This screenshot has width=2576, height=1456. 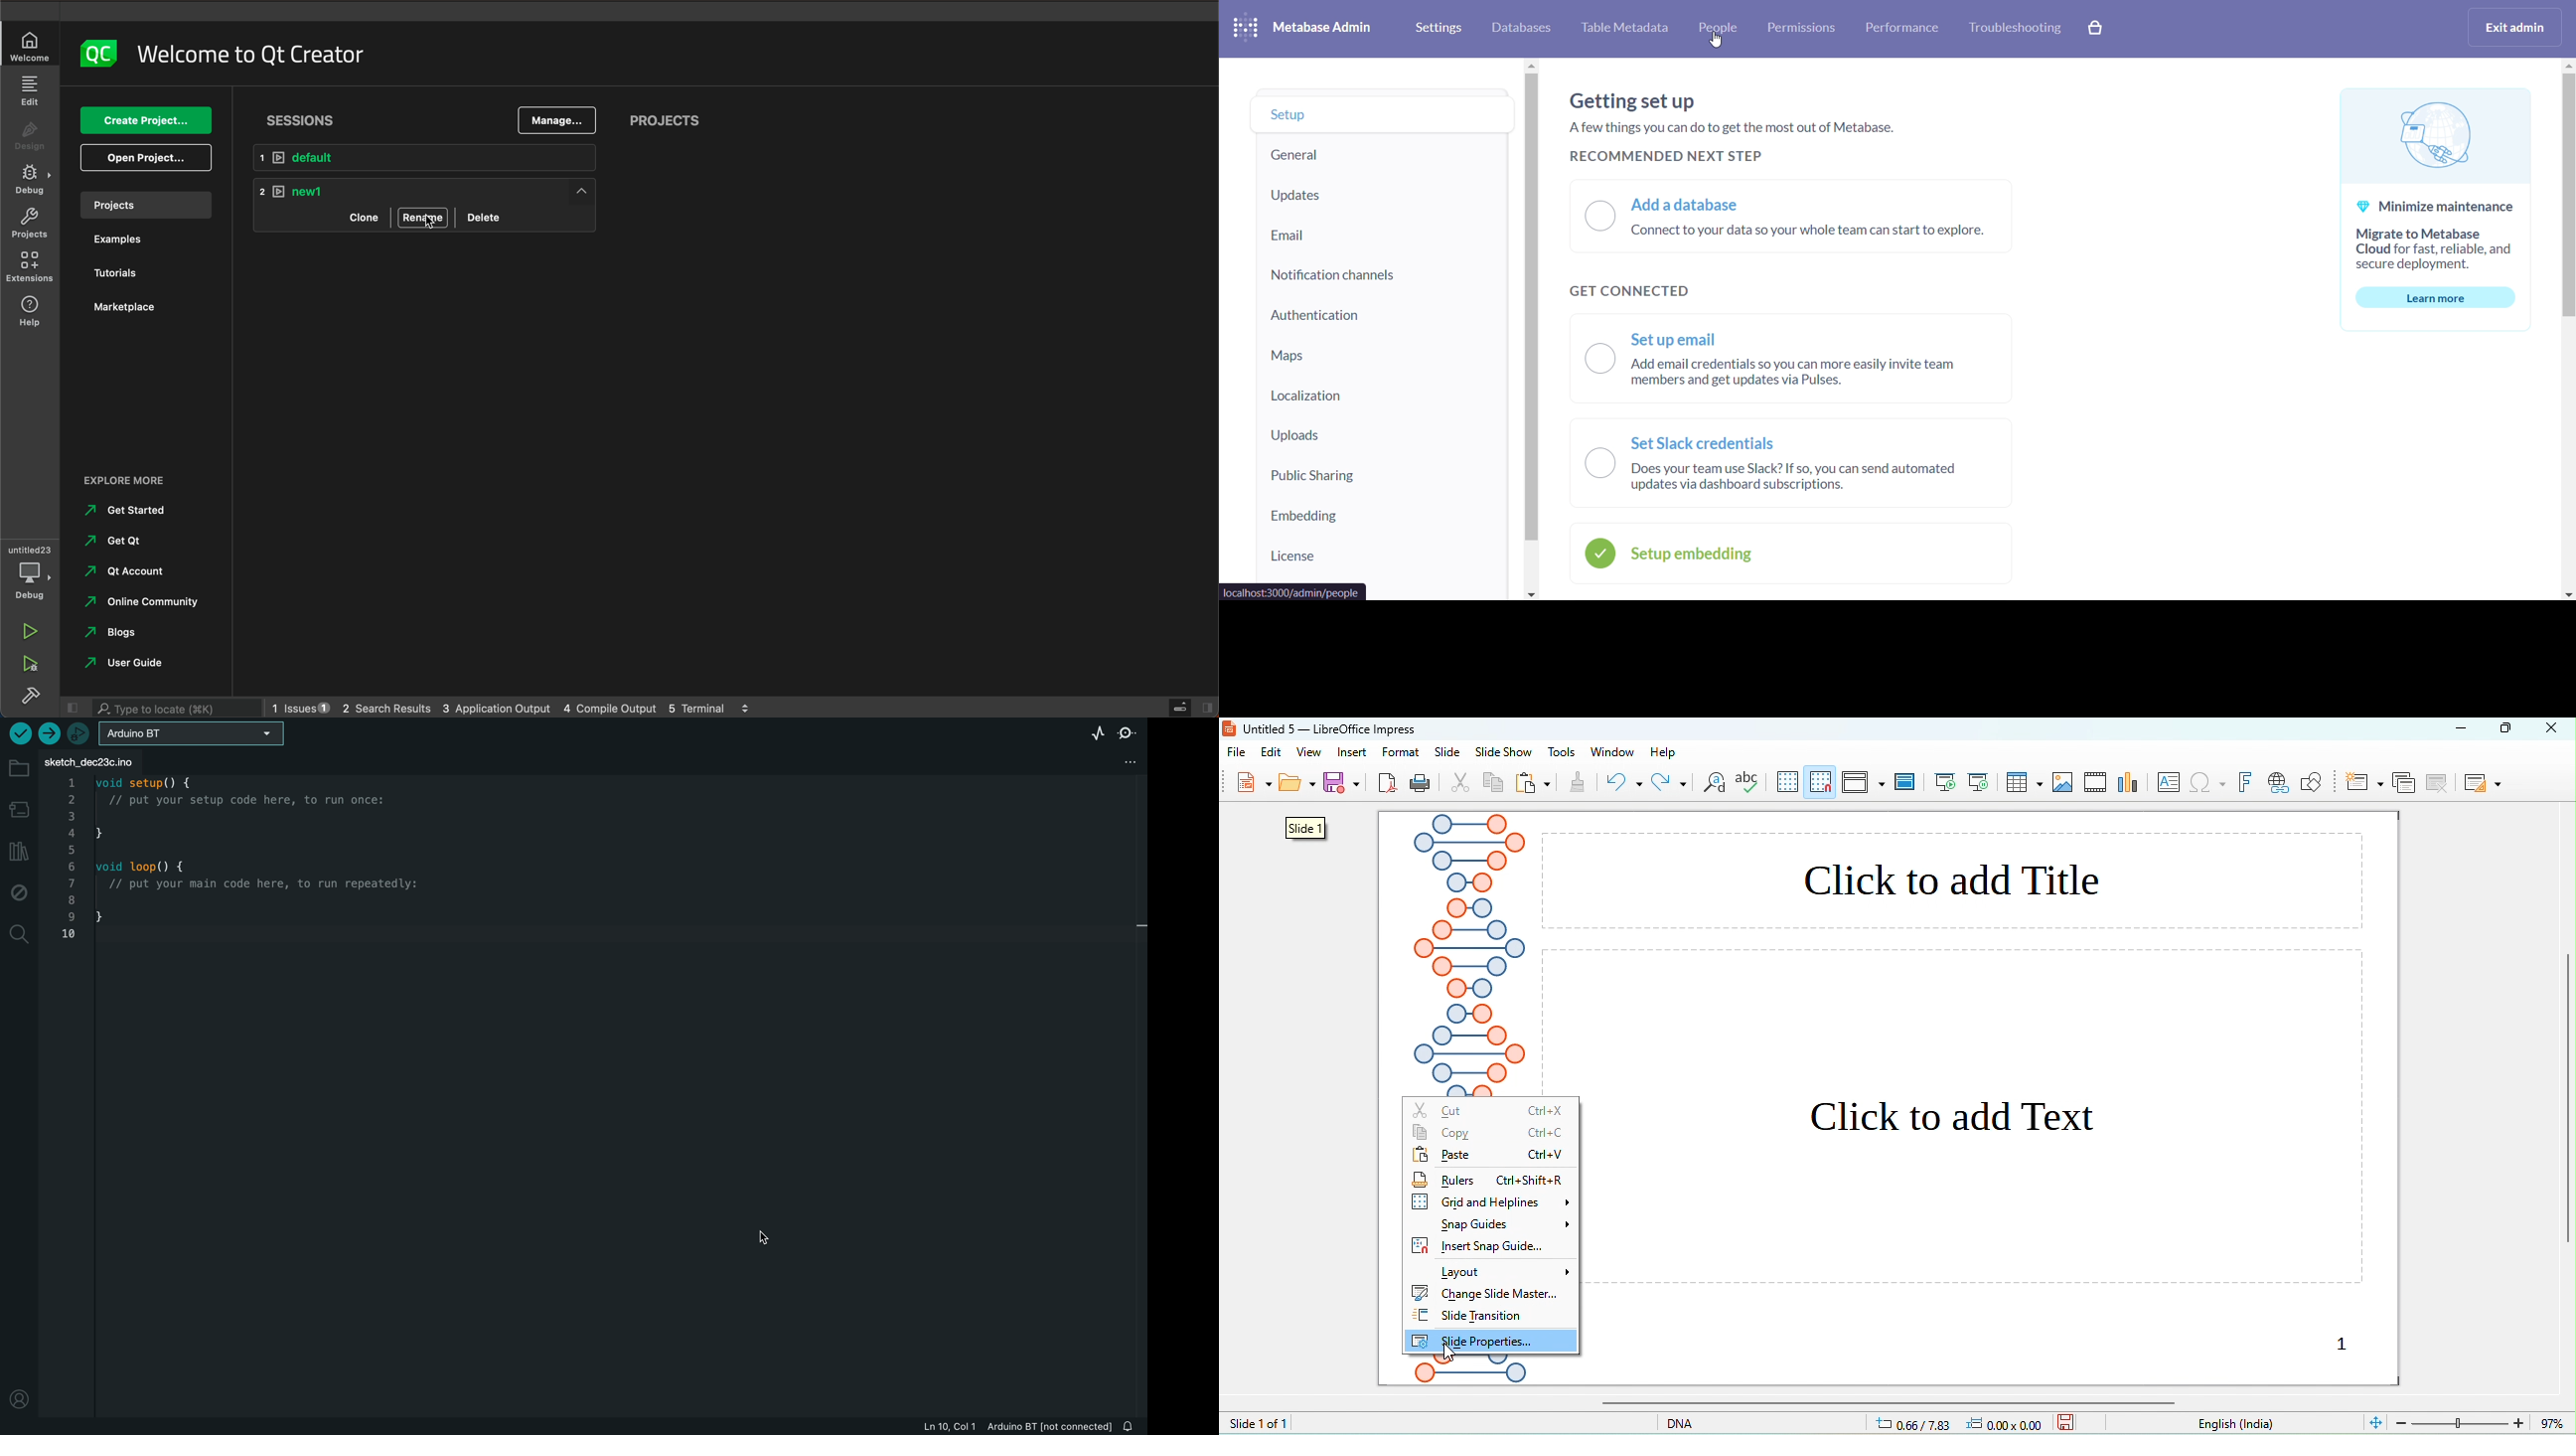 I want to click on external links, so click(x=146, y=483).